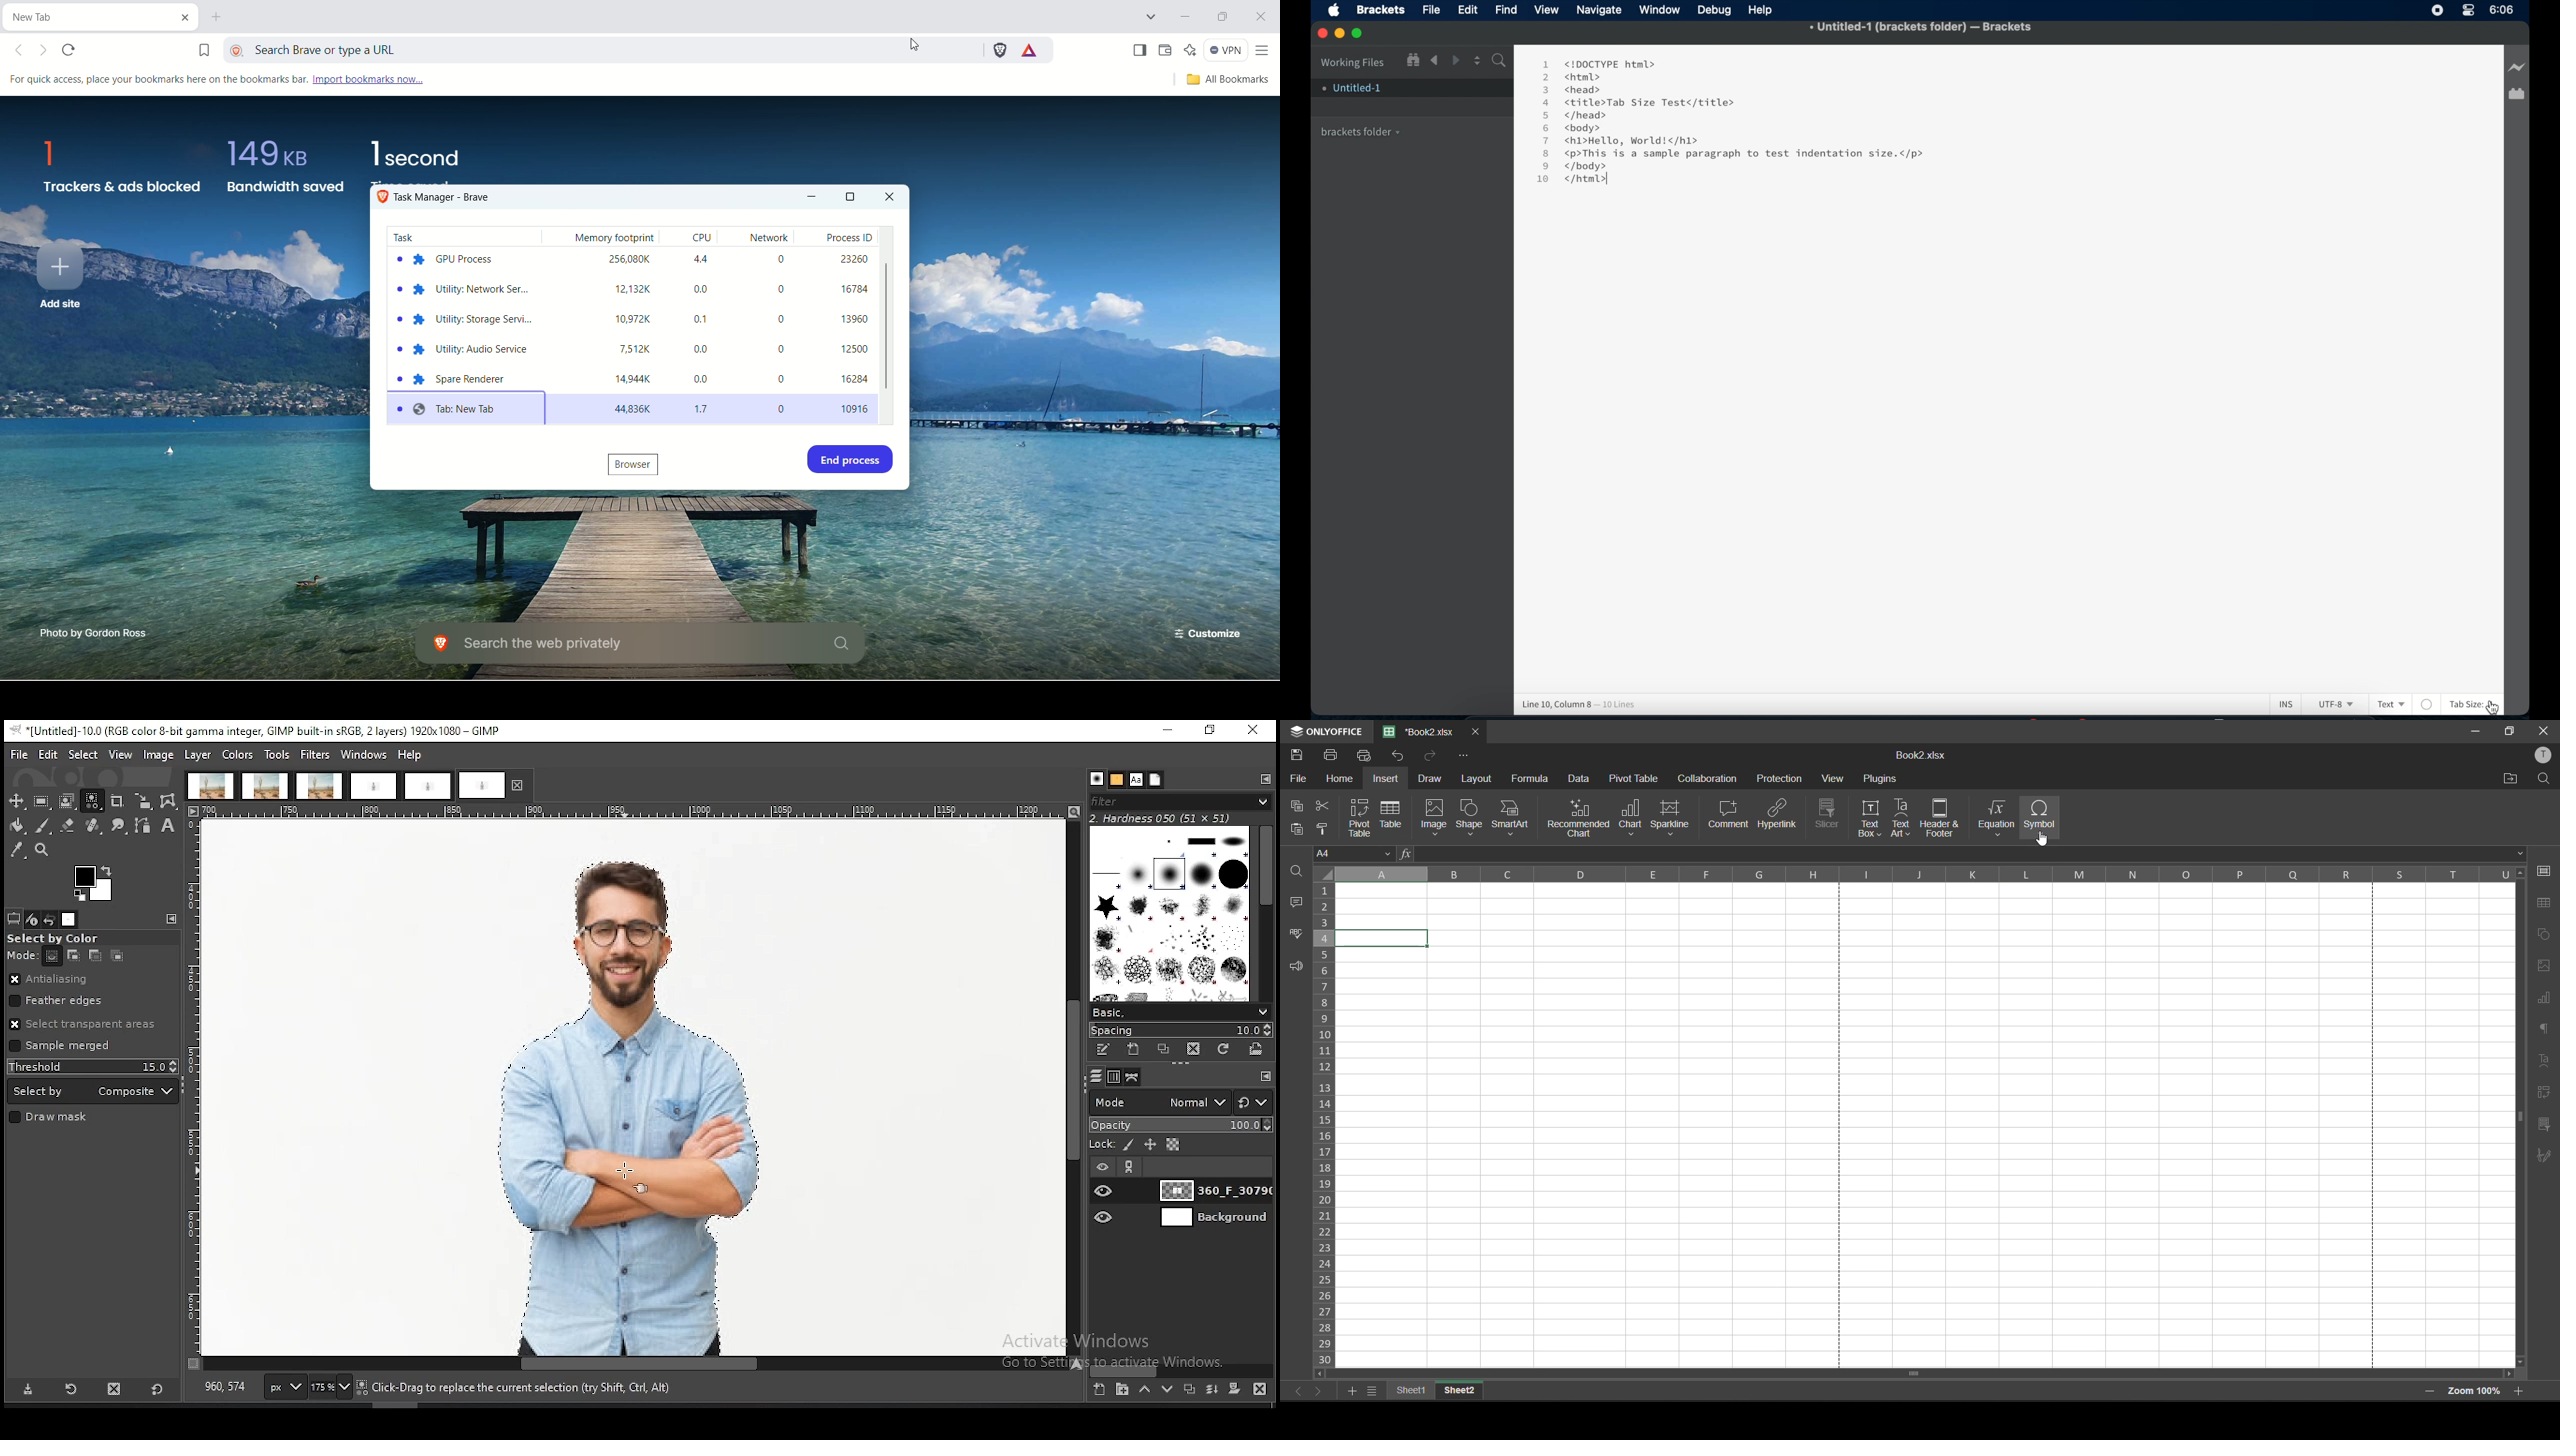  Describe the element at coordinates (1134, 1050) in the screenshot. I see `create a new brush` at that location.